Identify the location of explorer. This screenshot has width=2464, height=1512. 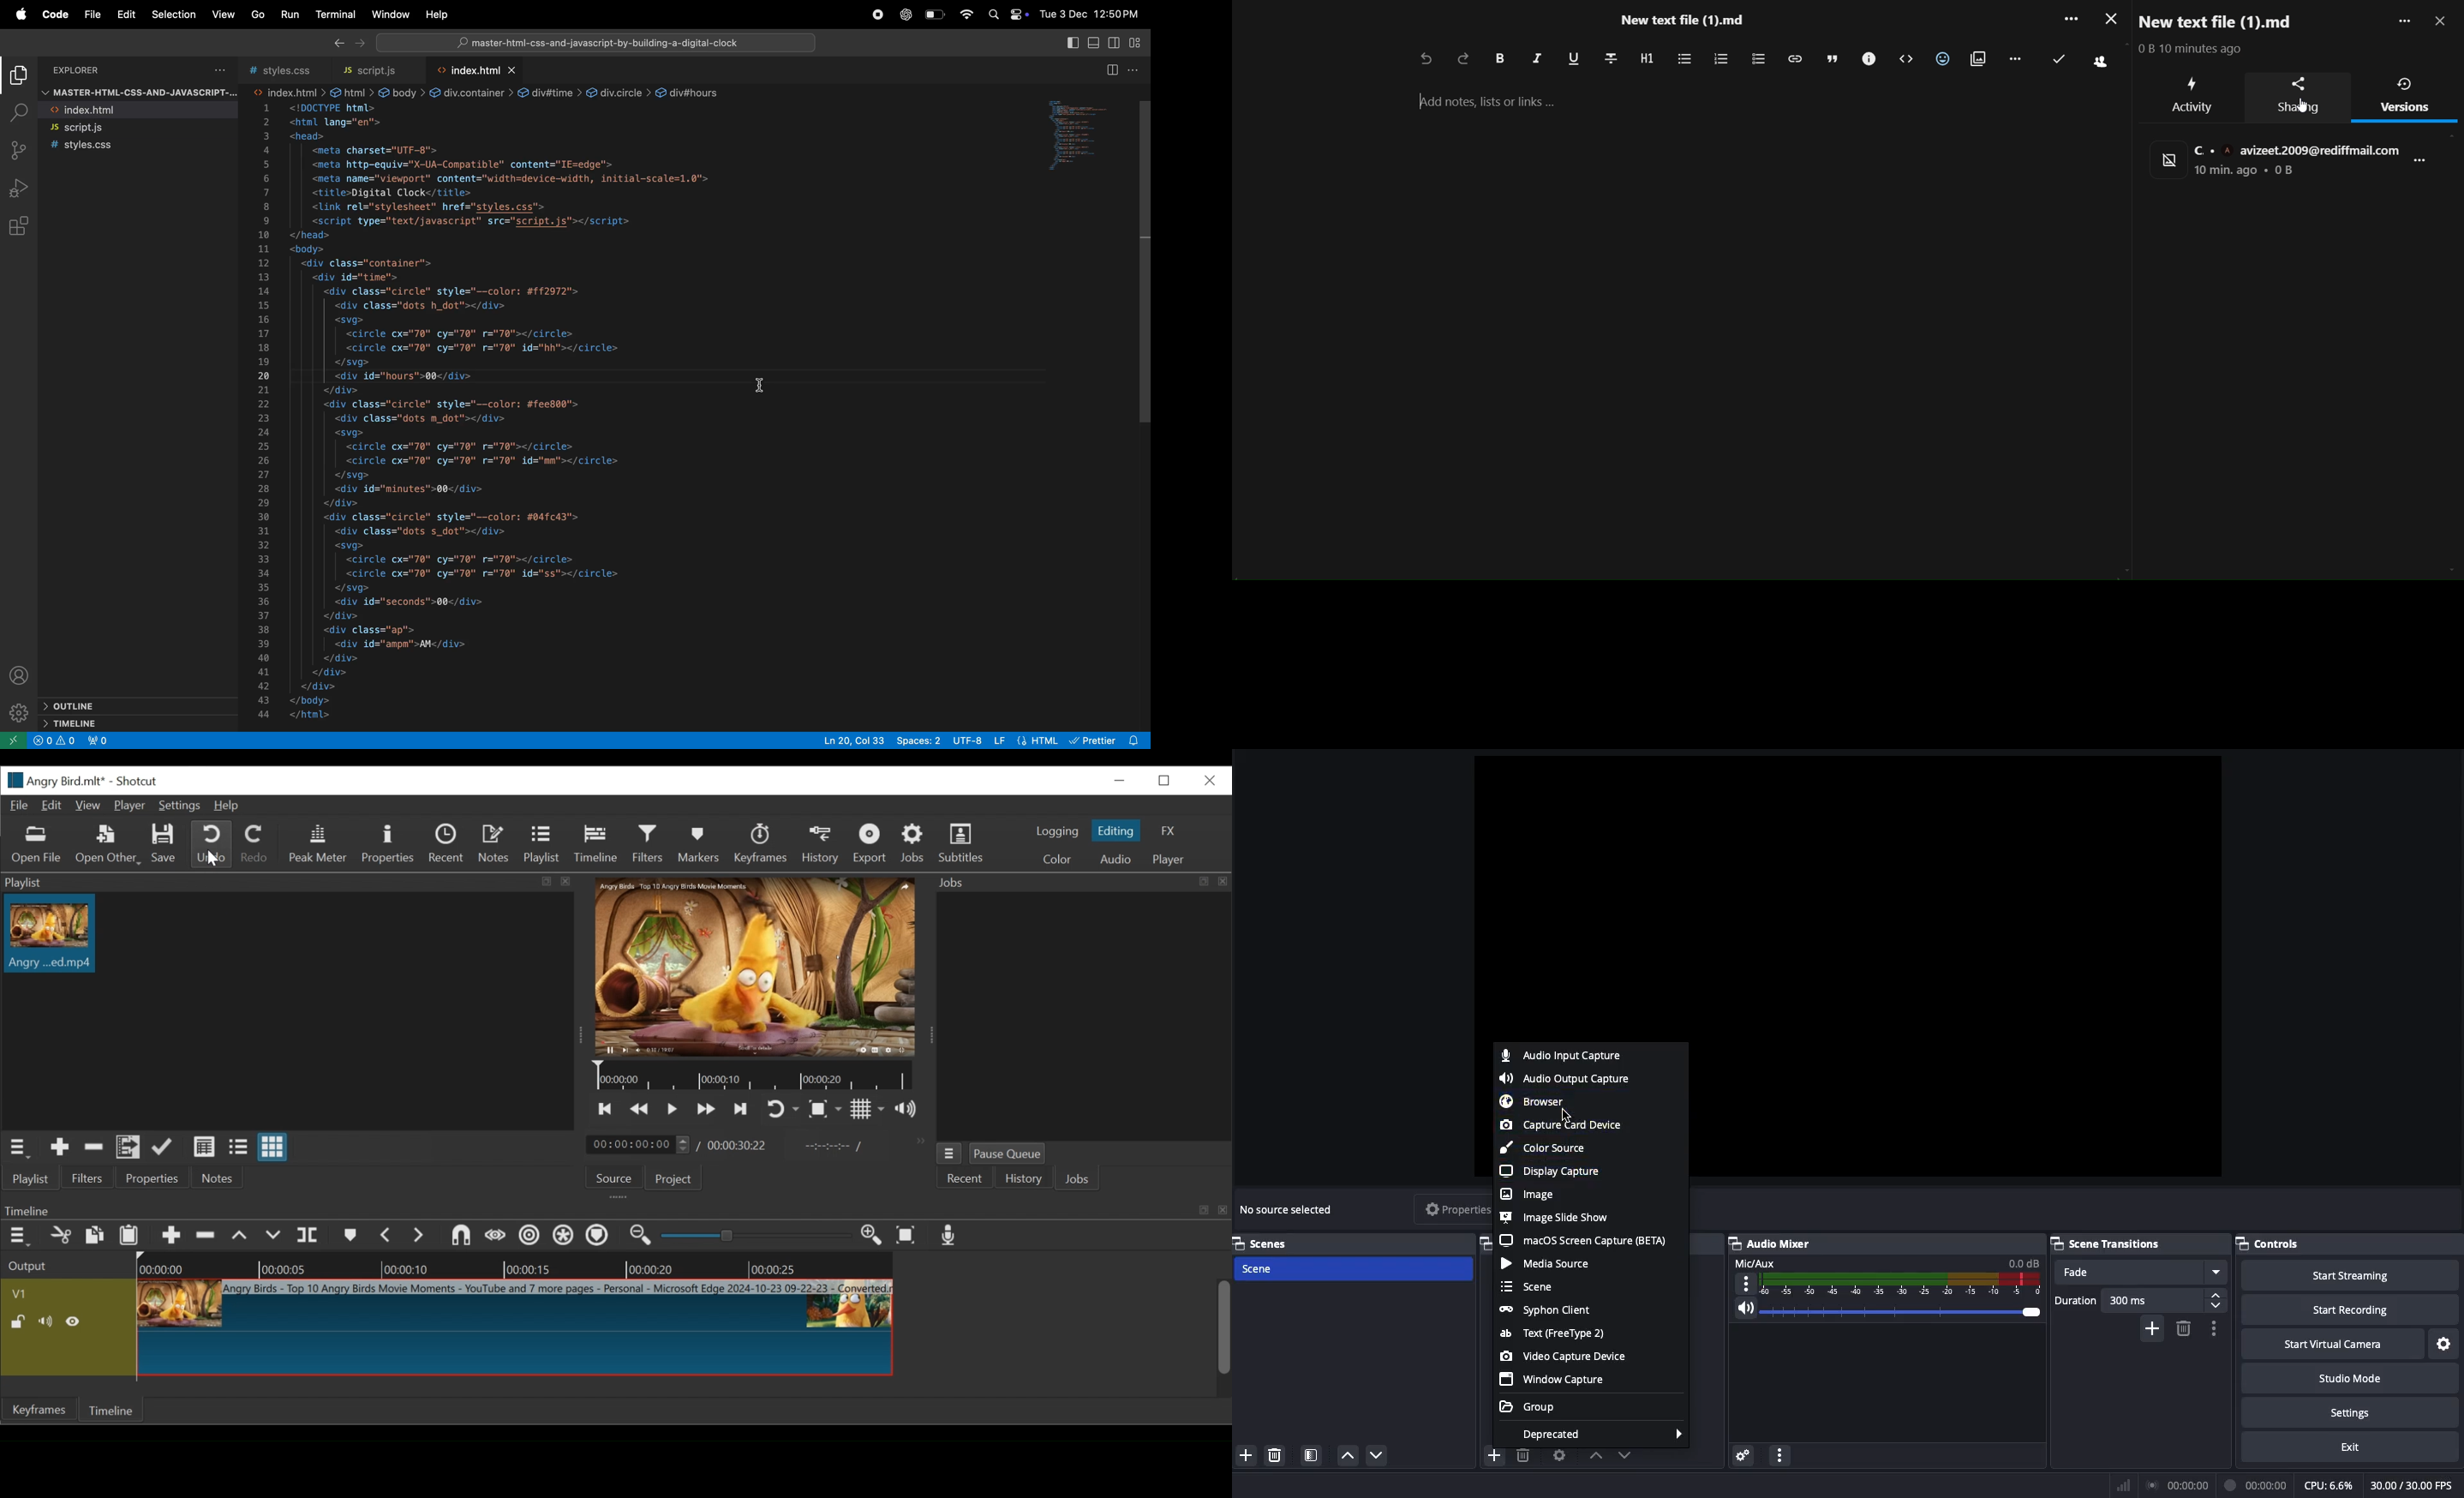
(79, 70).